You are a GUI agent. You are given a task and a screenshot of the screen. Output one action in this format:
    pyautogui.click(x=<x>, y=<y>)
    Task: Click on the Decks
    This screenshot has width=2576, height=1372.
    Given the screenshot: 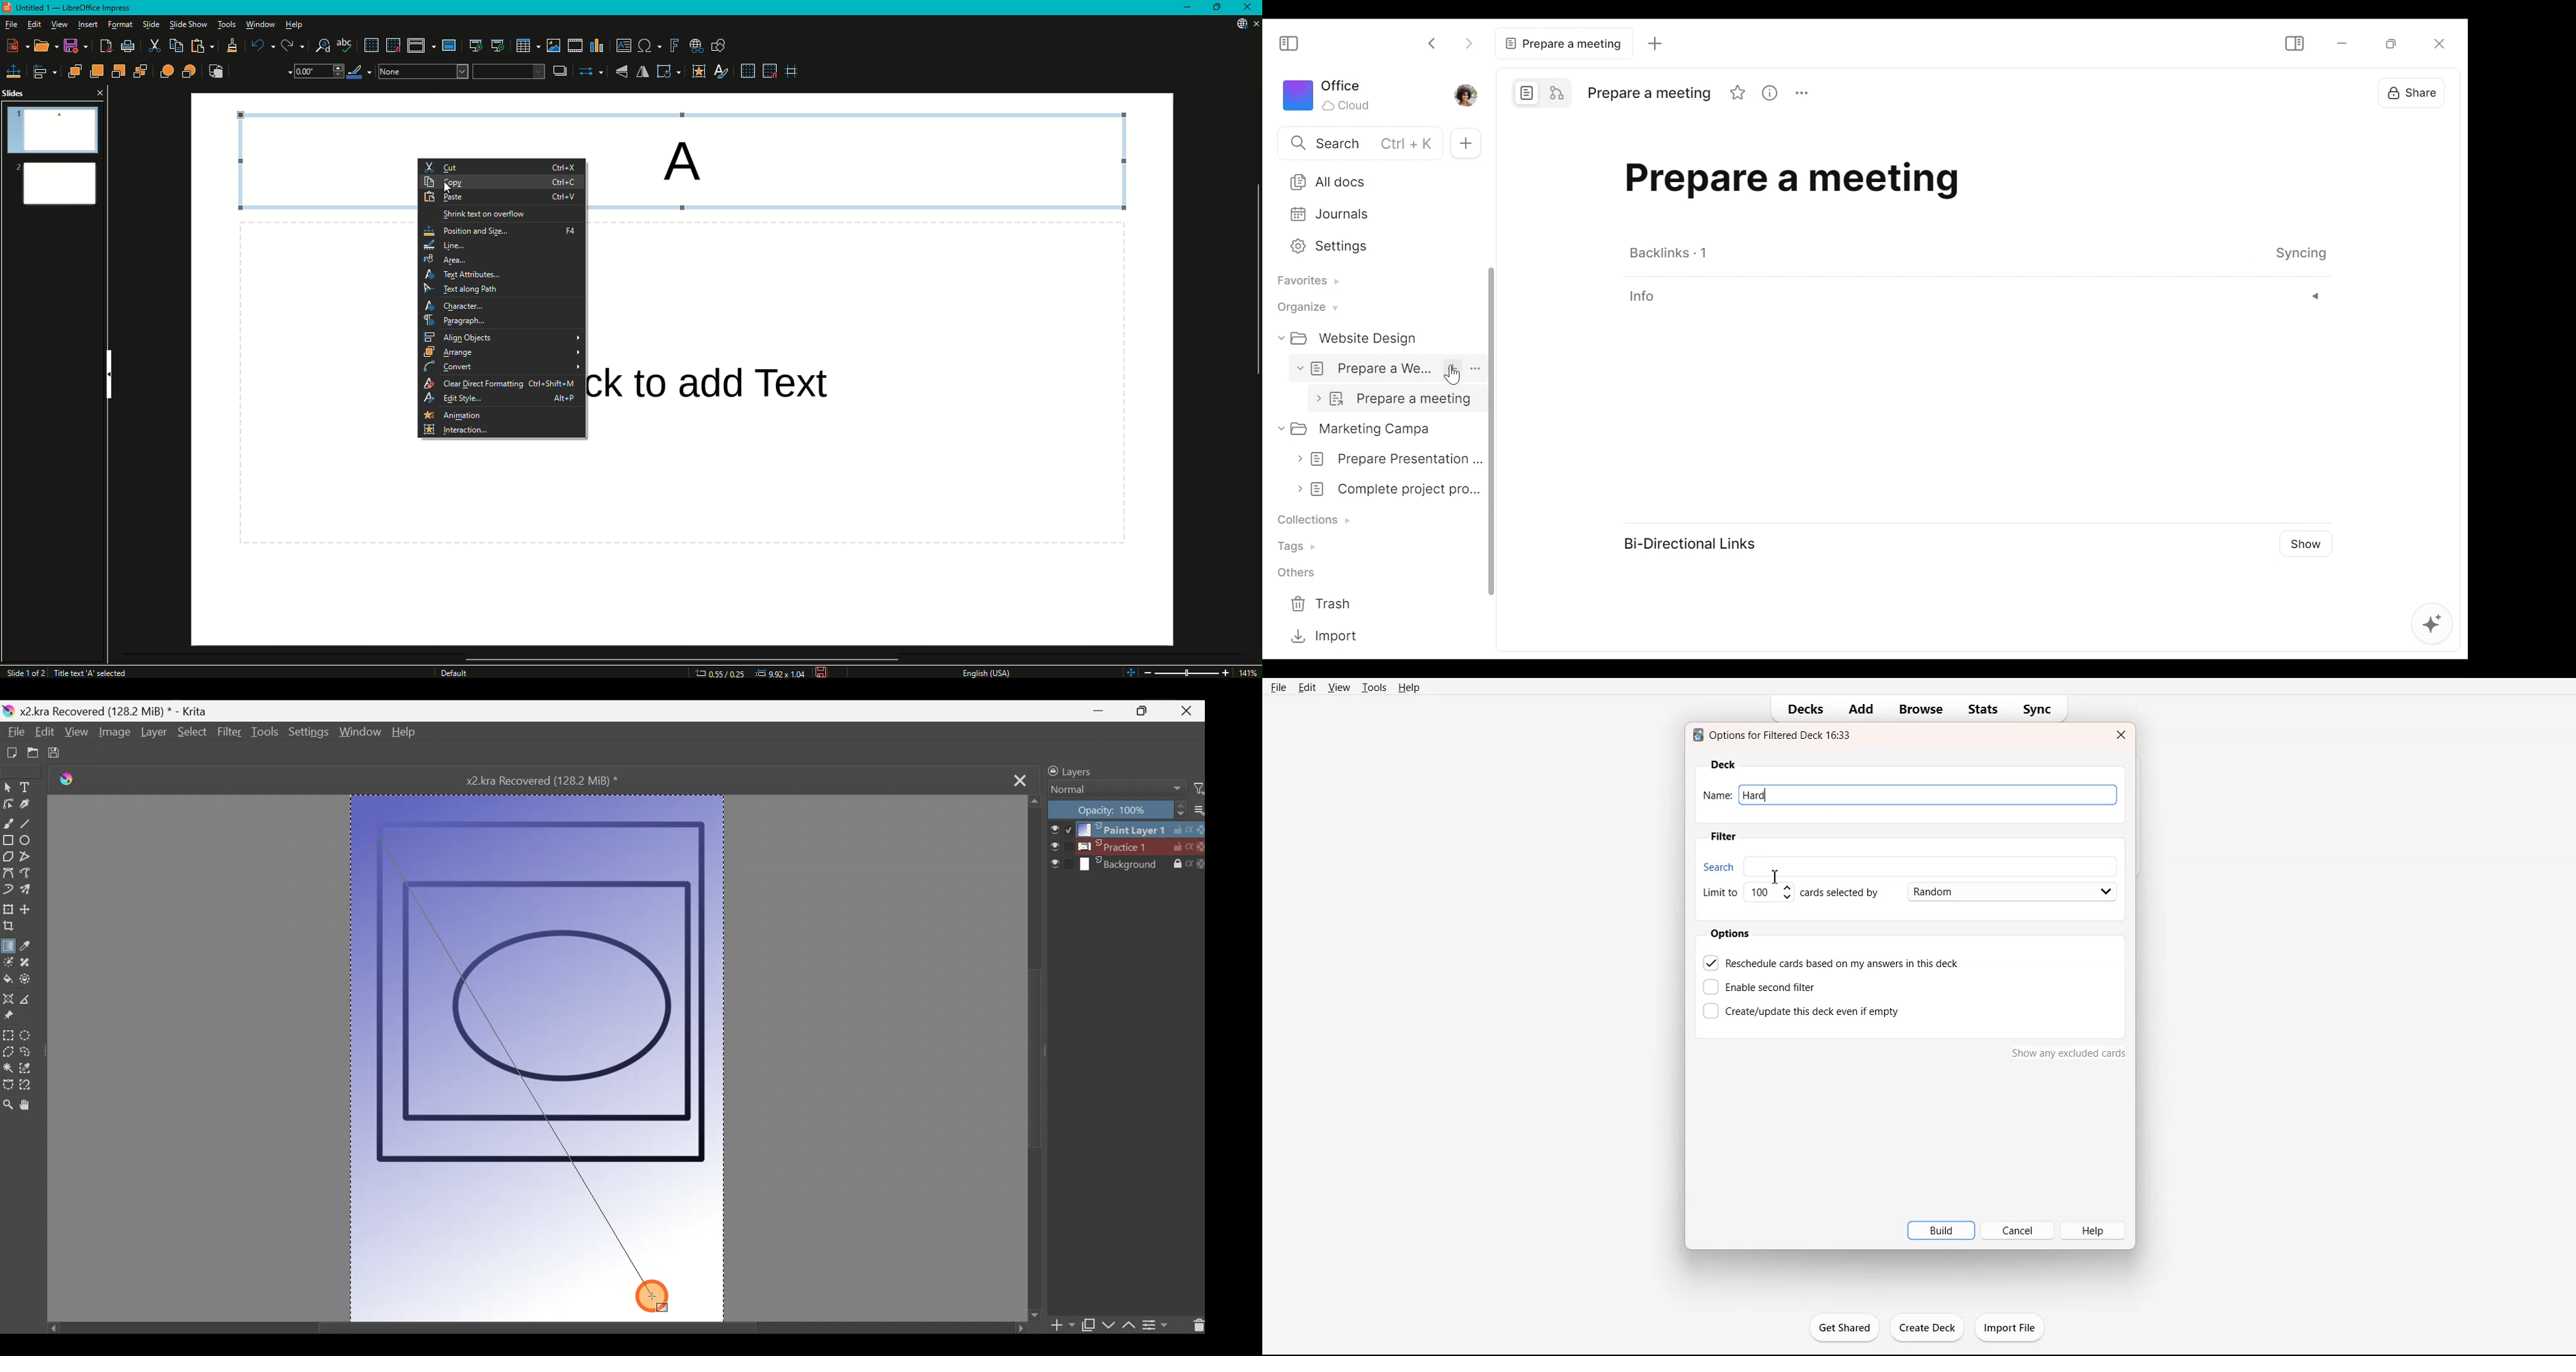 What is the action you would take?
    pyautogui.click(x=1801, y=709)
    